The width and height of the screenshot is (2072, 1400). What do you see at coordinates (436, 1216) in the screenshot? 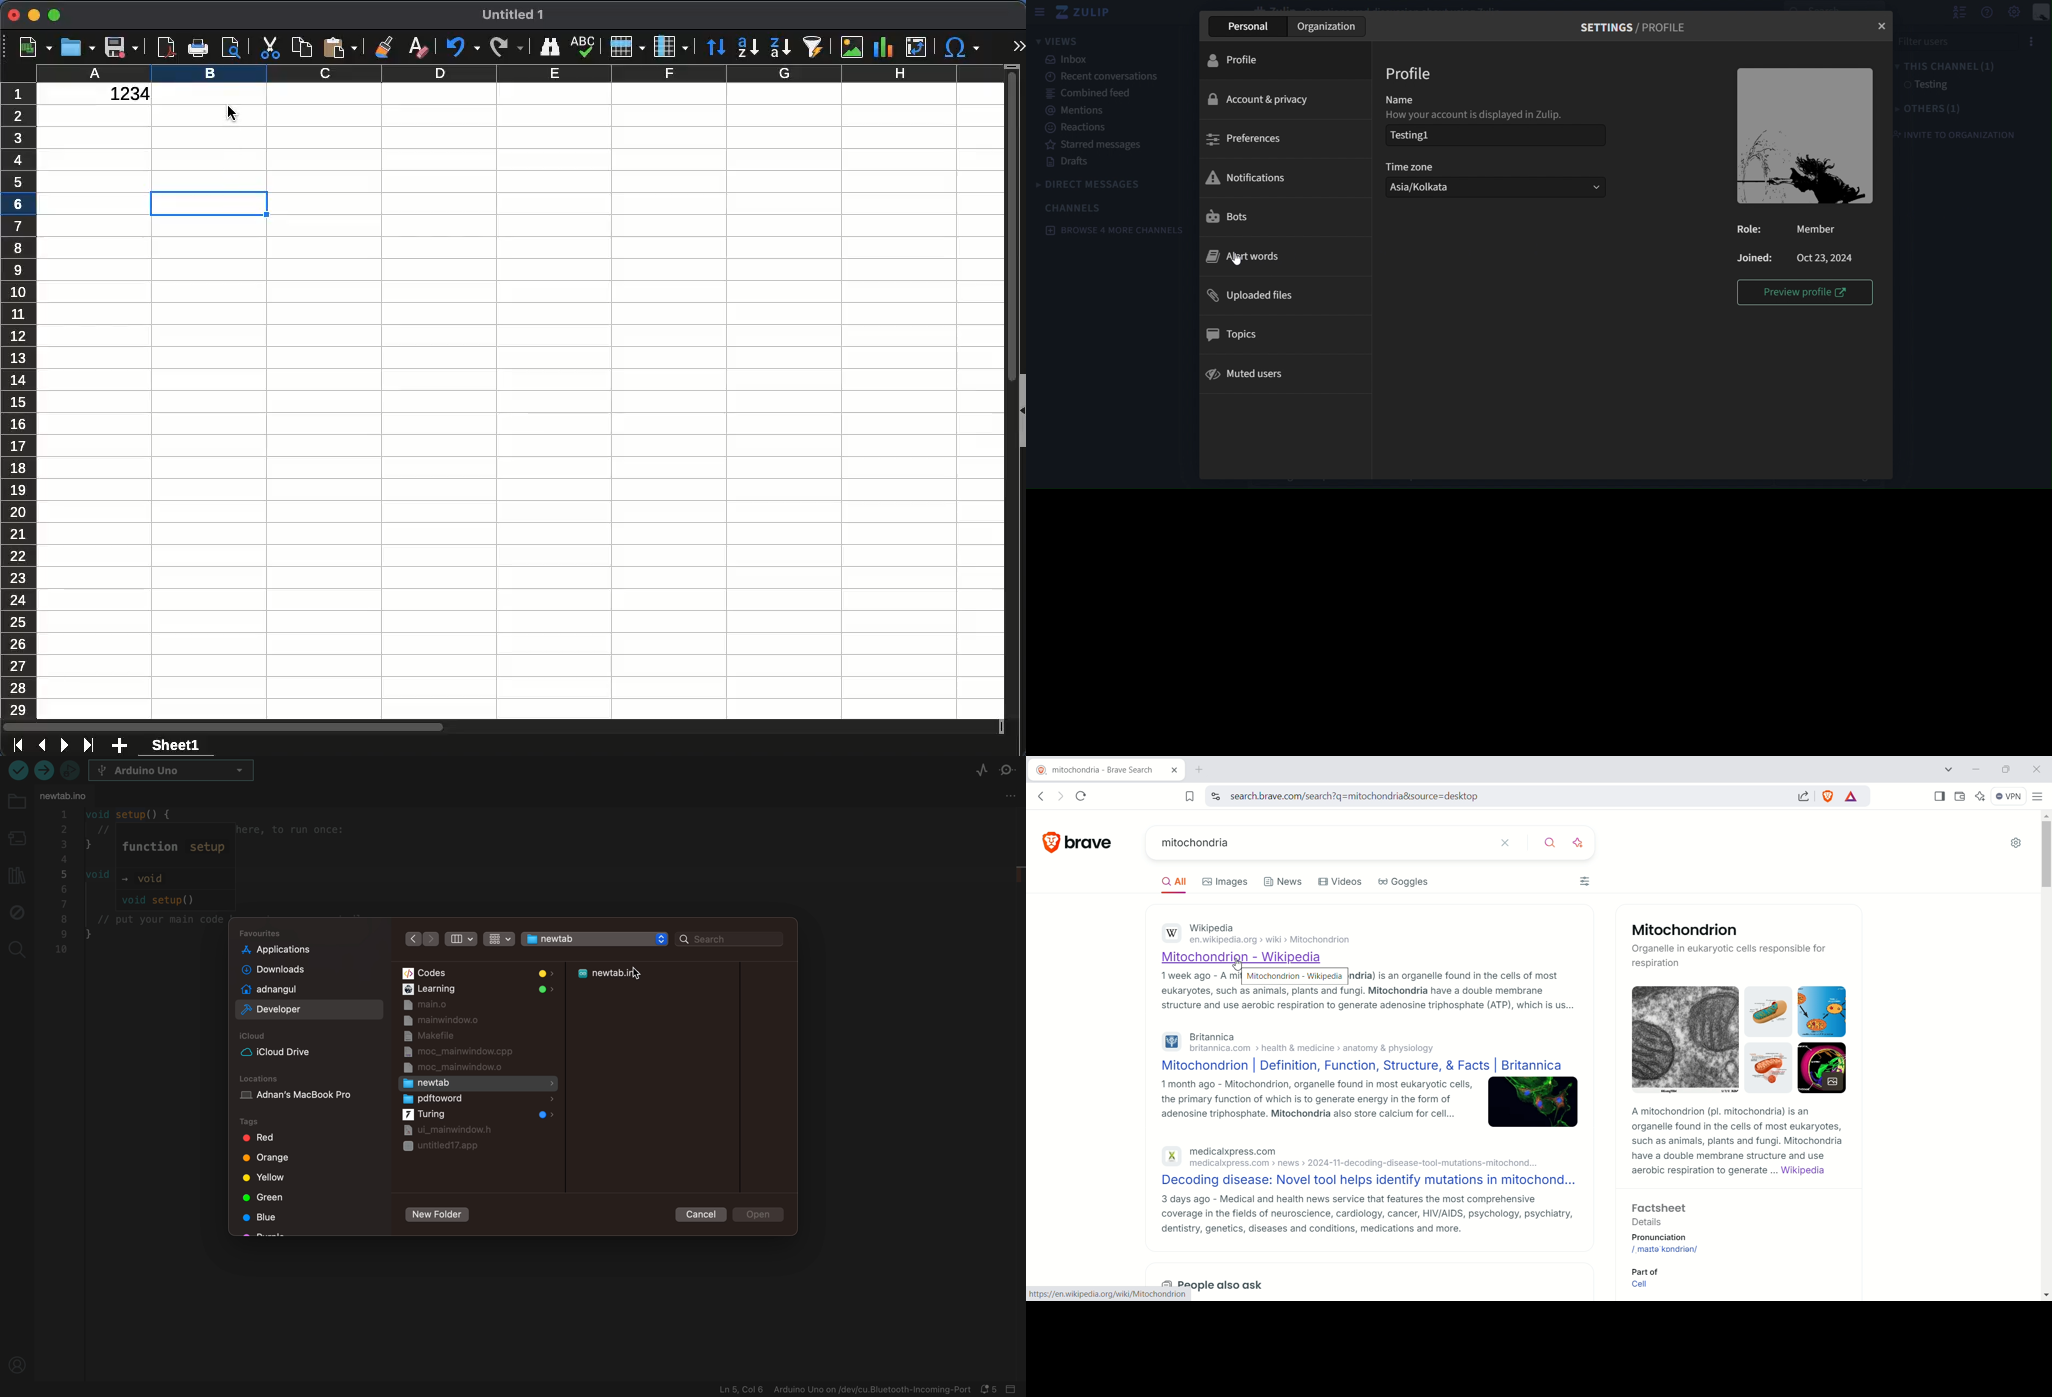
I see `new folder` at bounding box center [436, 1216].